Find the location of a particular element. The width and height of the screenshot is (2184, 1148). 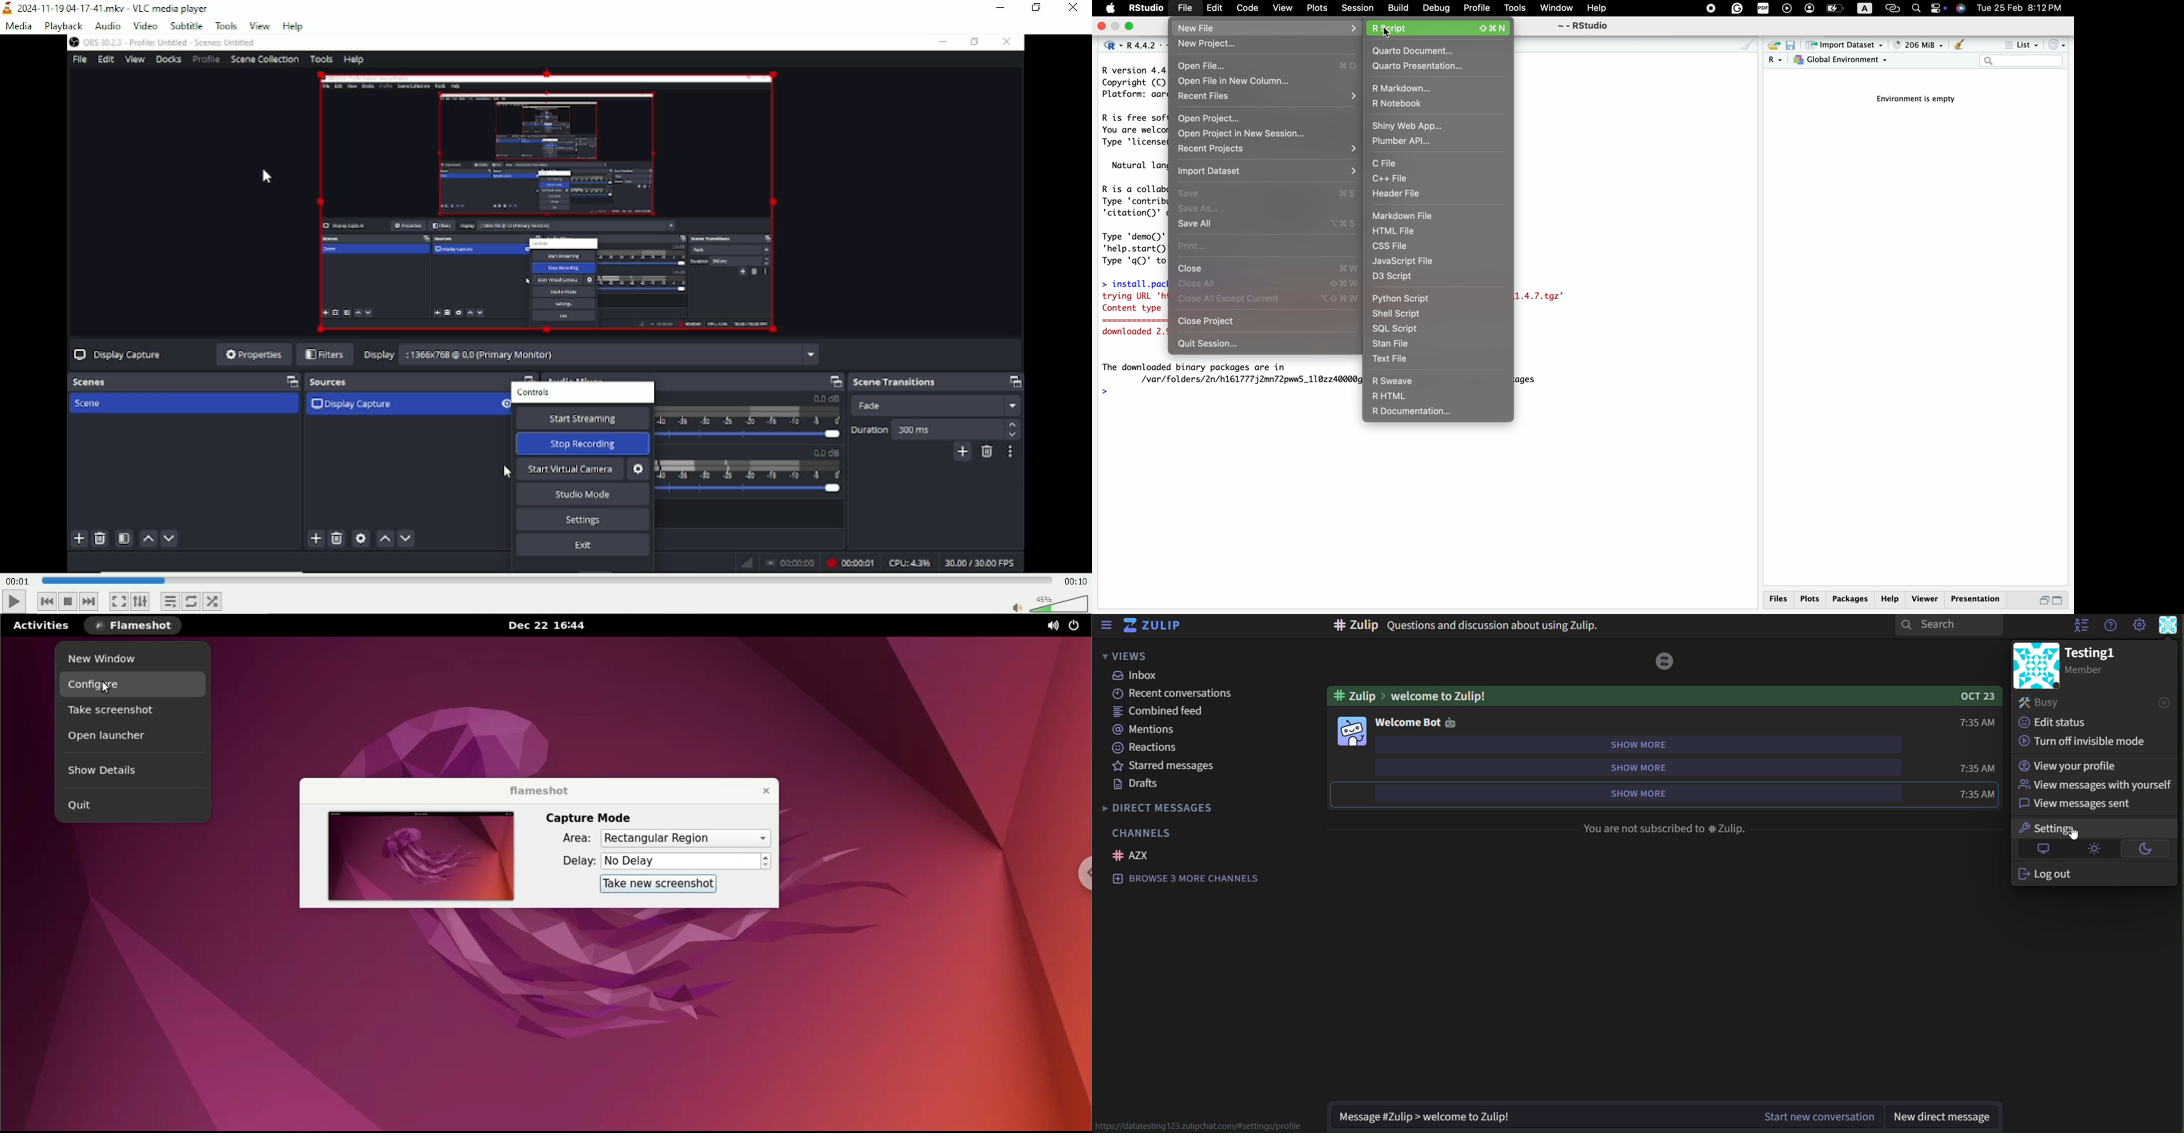

R markdown is located at coordinates (1437, 86).